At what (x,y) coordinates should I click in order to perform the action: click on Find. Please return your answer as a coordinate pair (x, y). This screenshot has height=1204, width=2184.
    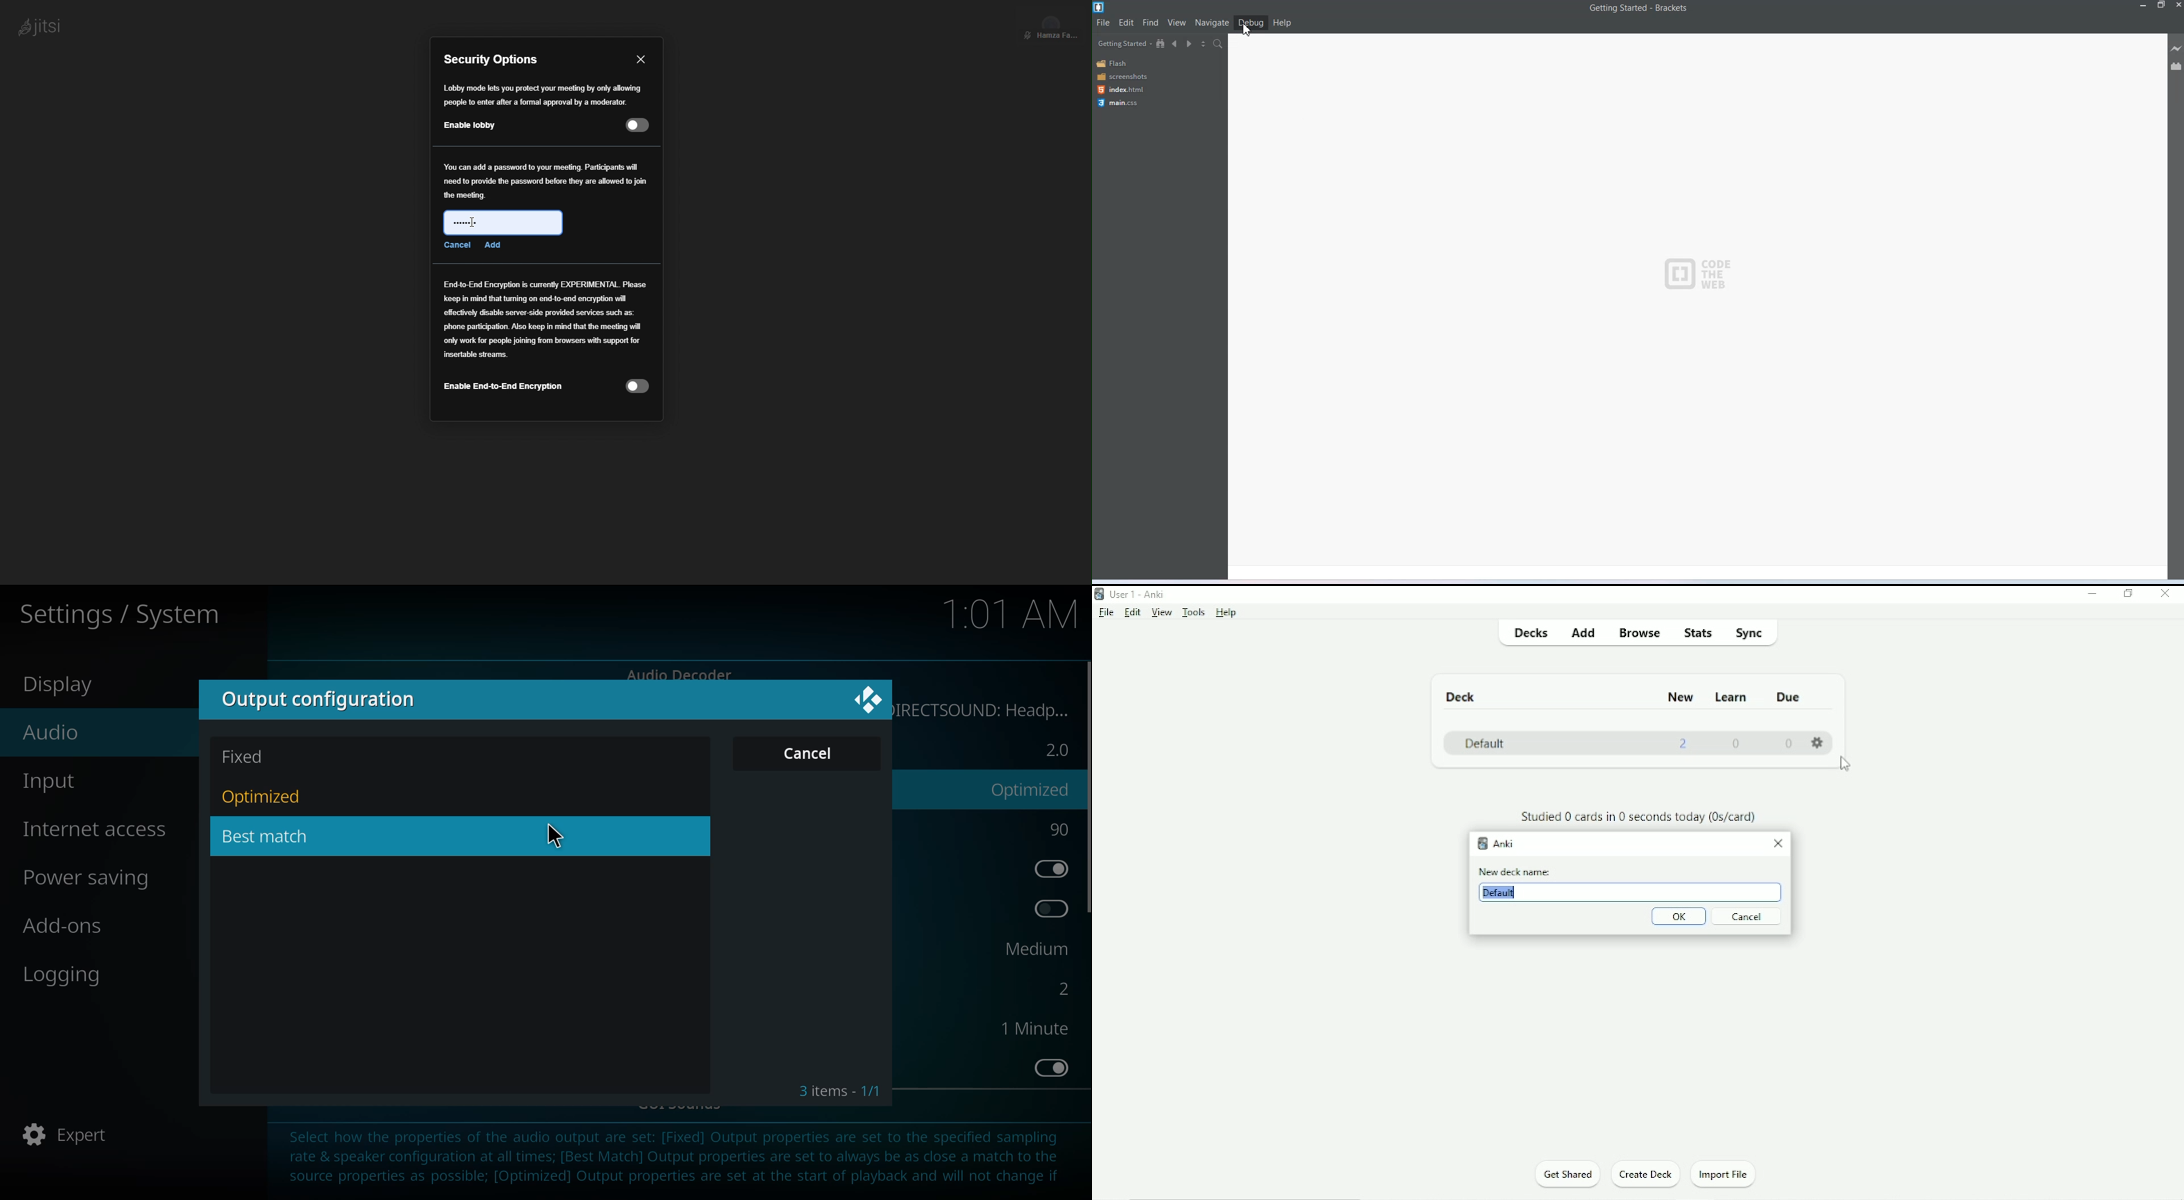
    Looking at the image, I should click on (1151, 23).